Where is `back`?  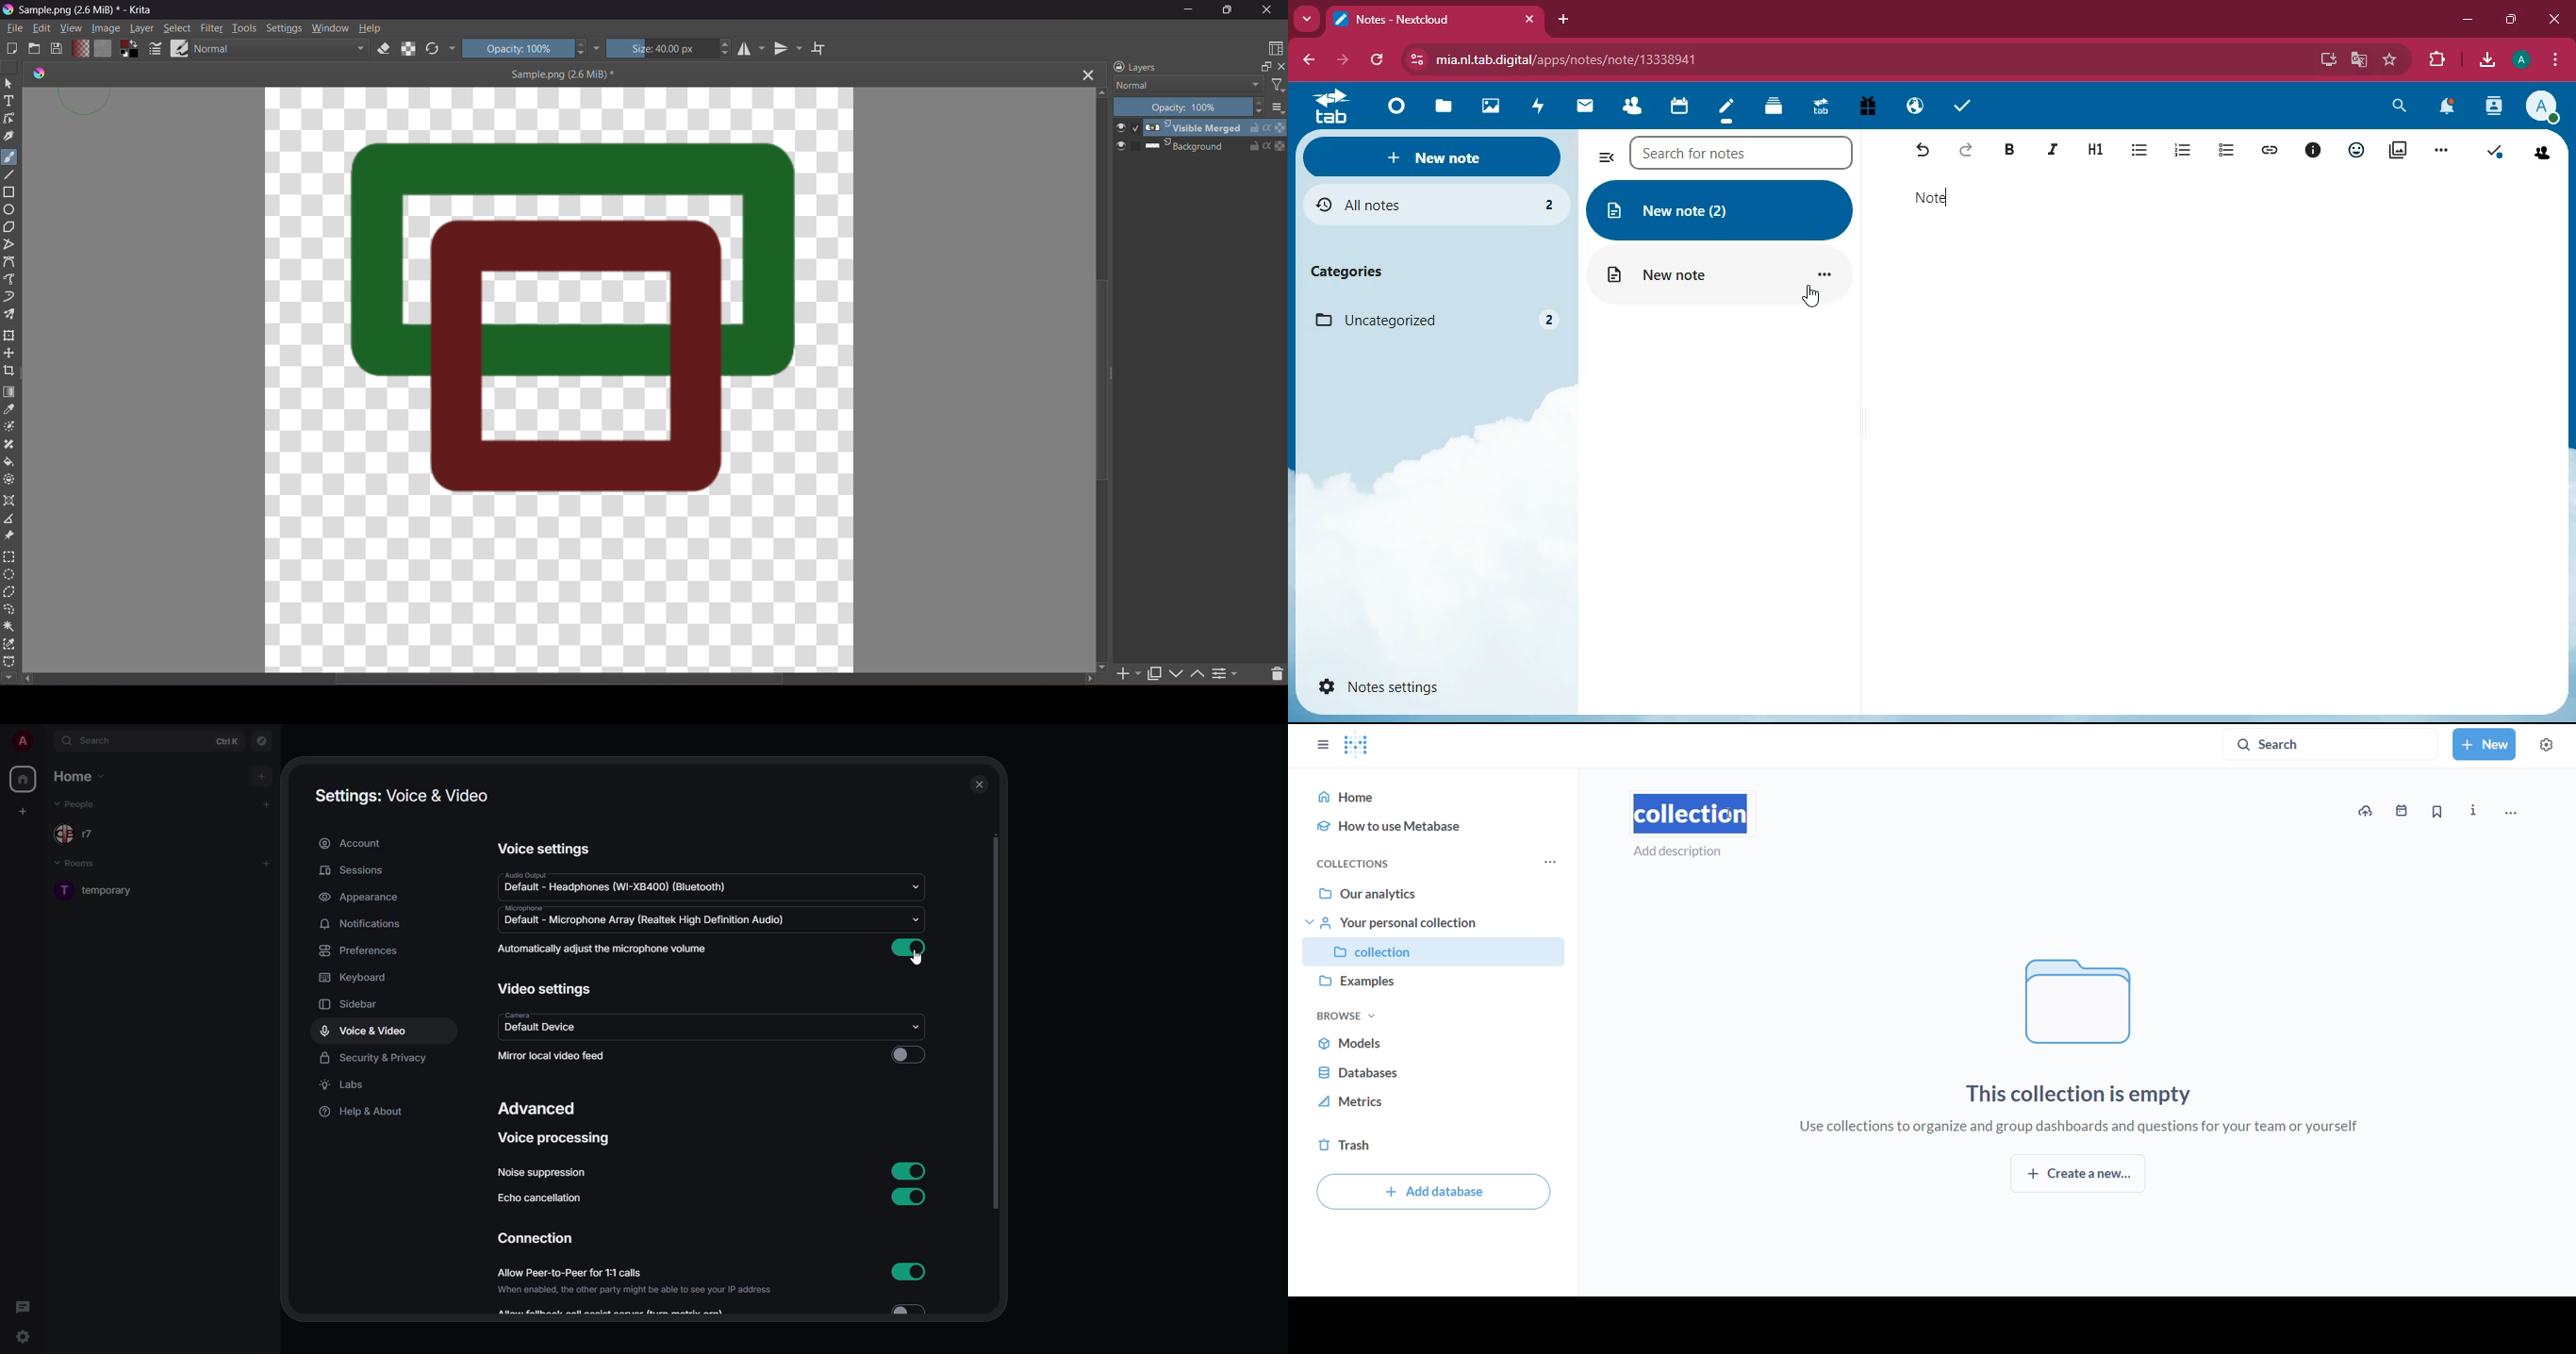
back is located at coordinates (1303, 58).